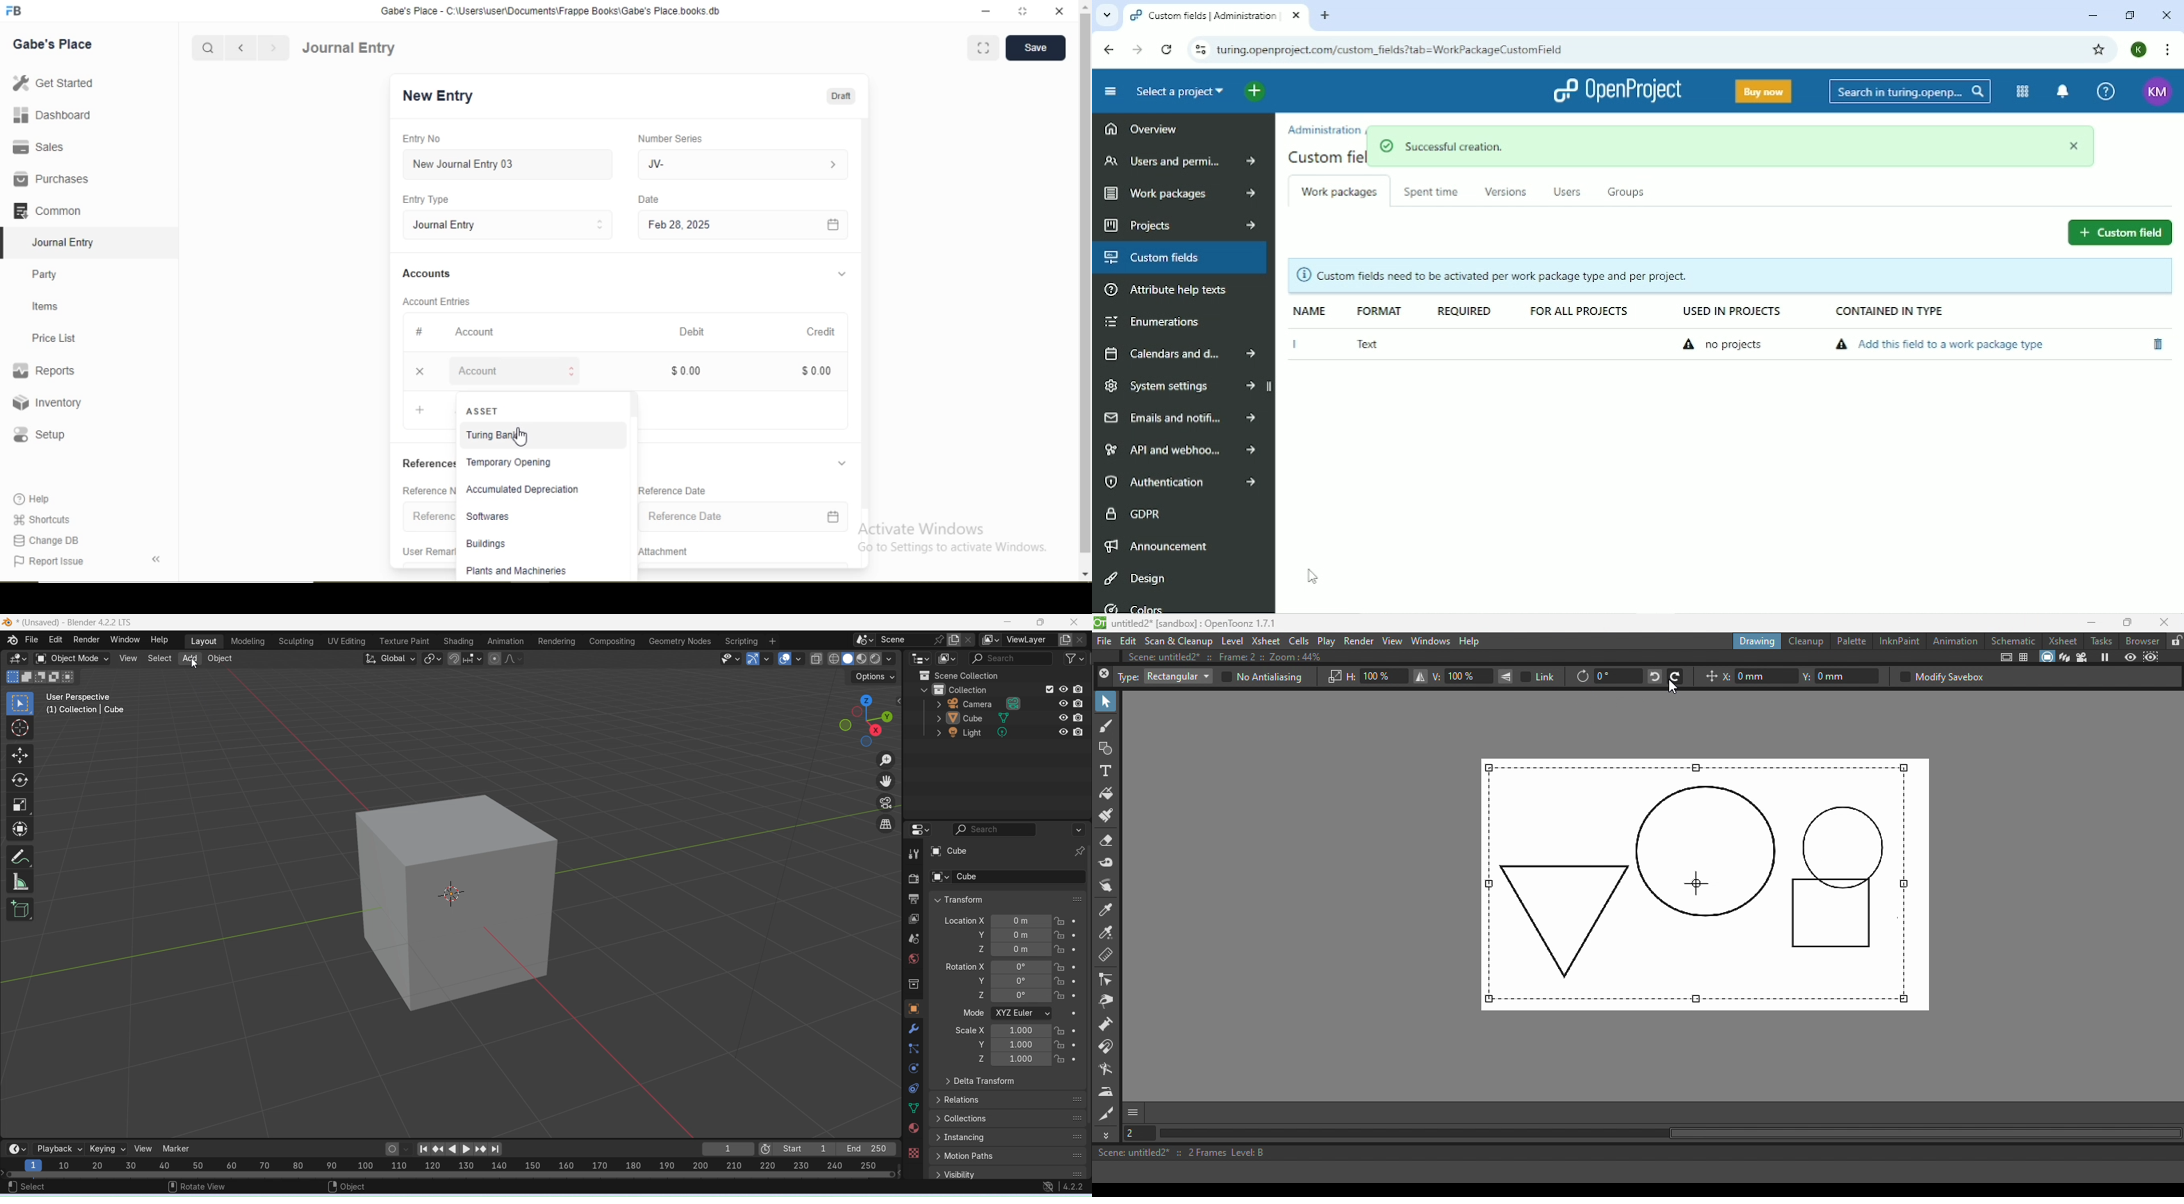  What do you see at coordinates (1110, 49) in the screenshot?
I see `Back` at bounding box center [1110, 49].